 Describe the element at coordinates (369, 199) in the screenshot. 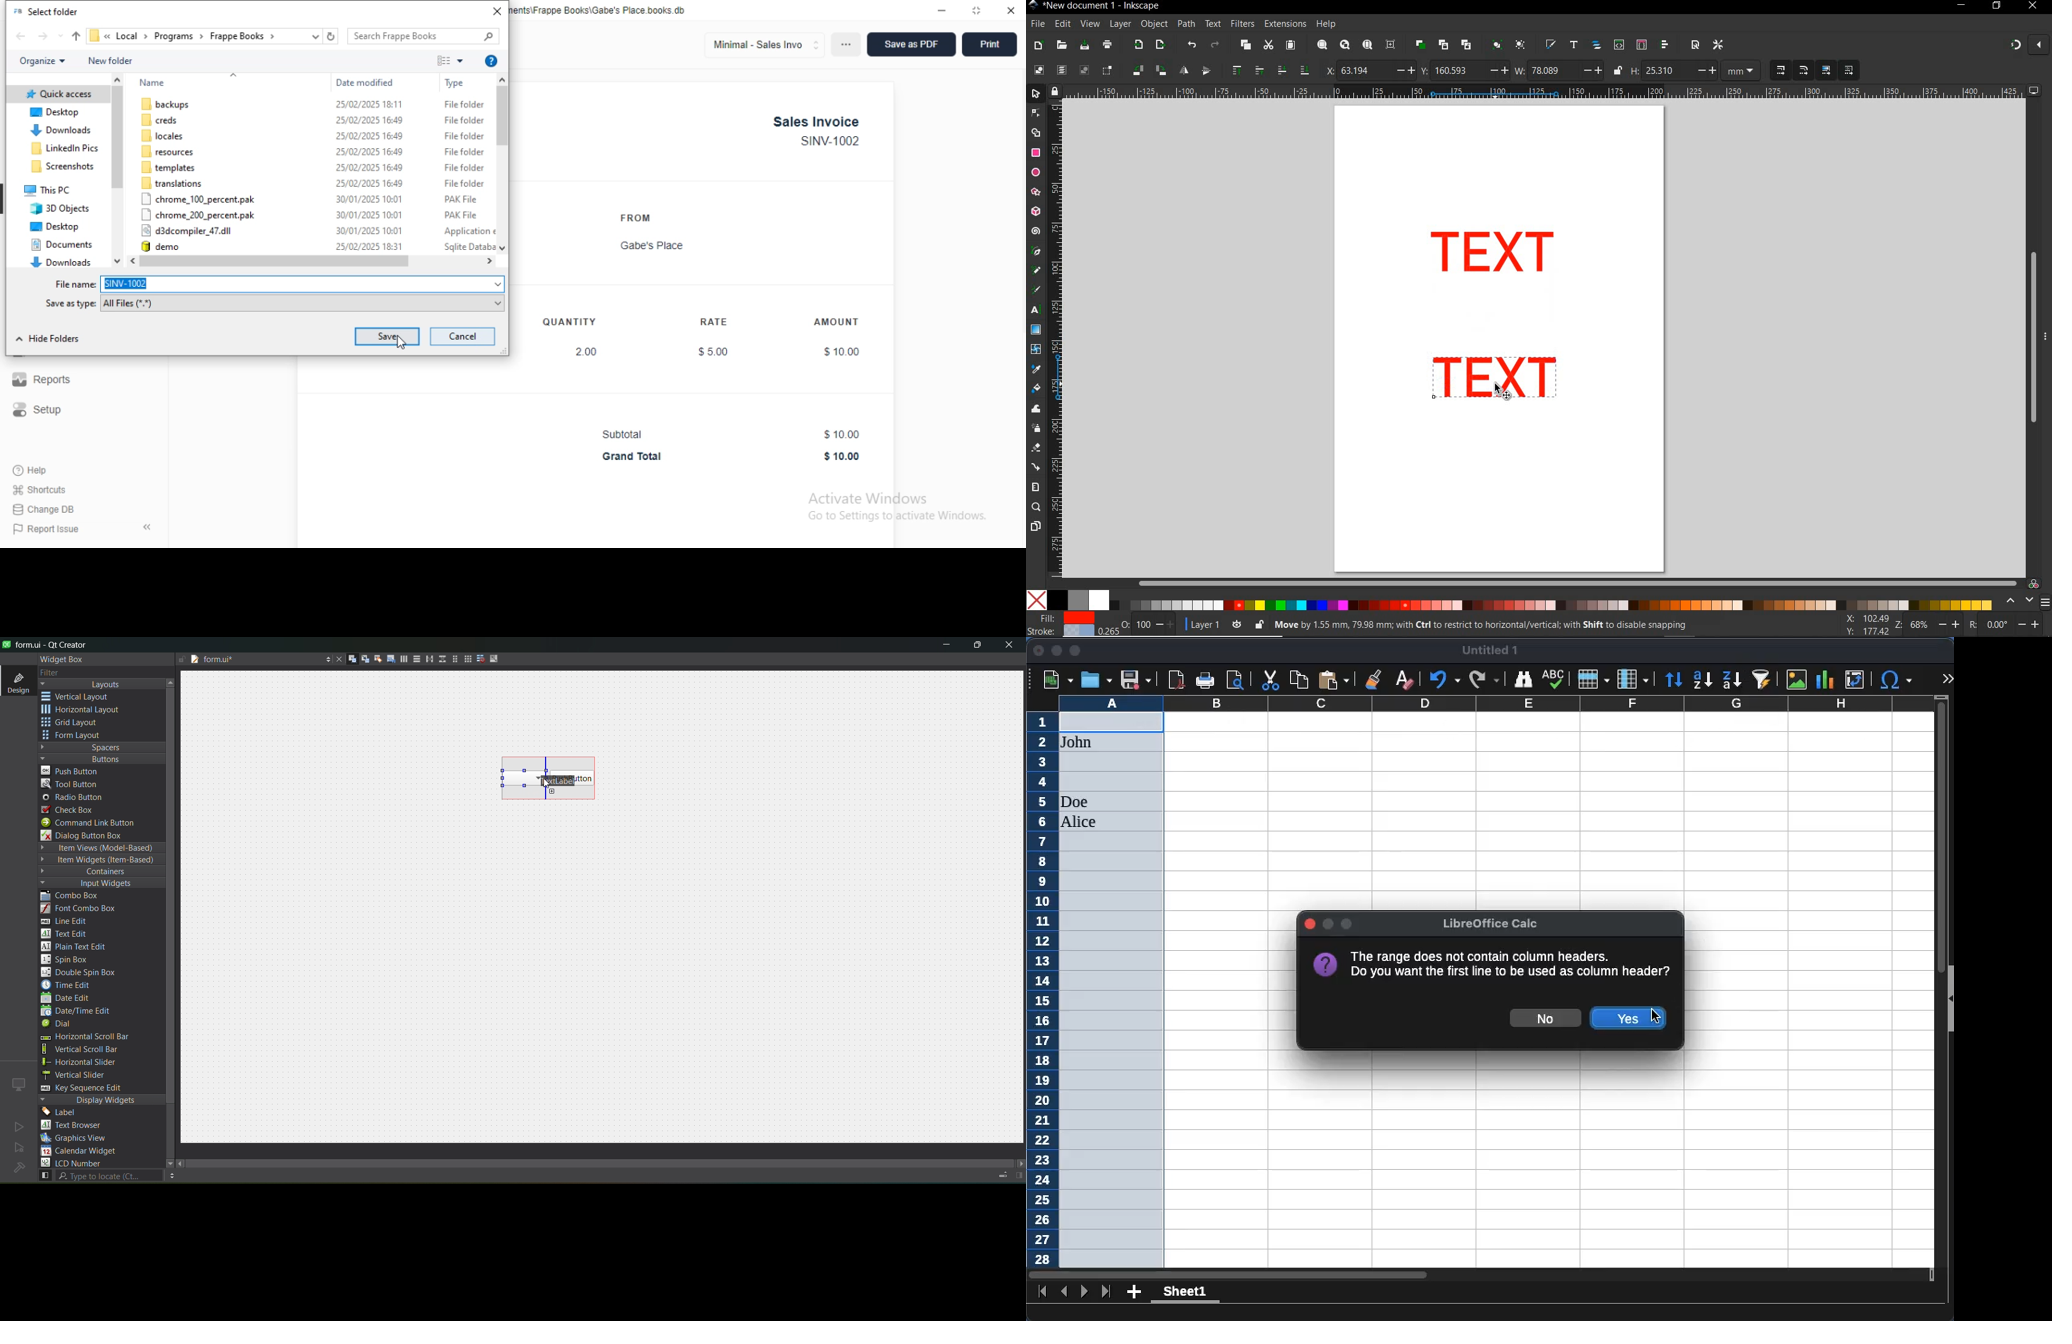

I see `30/01/2025 10:01` at that location.